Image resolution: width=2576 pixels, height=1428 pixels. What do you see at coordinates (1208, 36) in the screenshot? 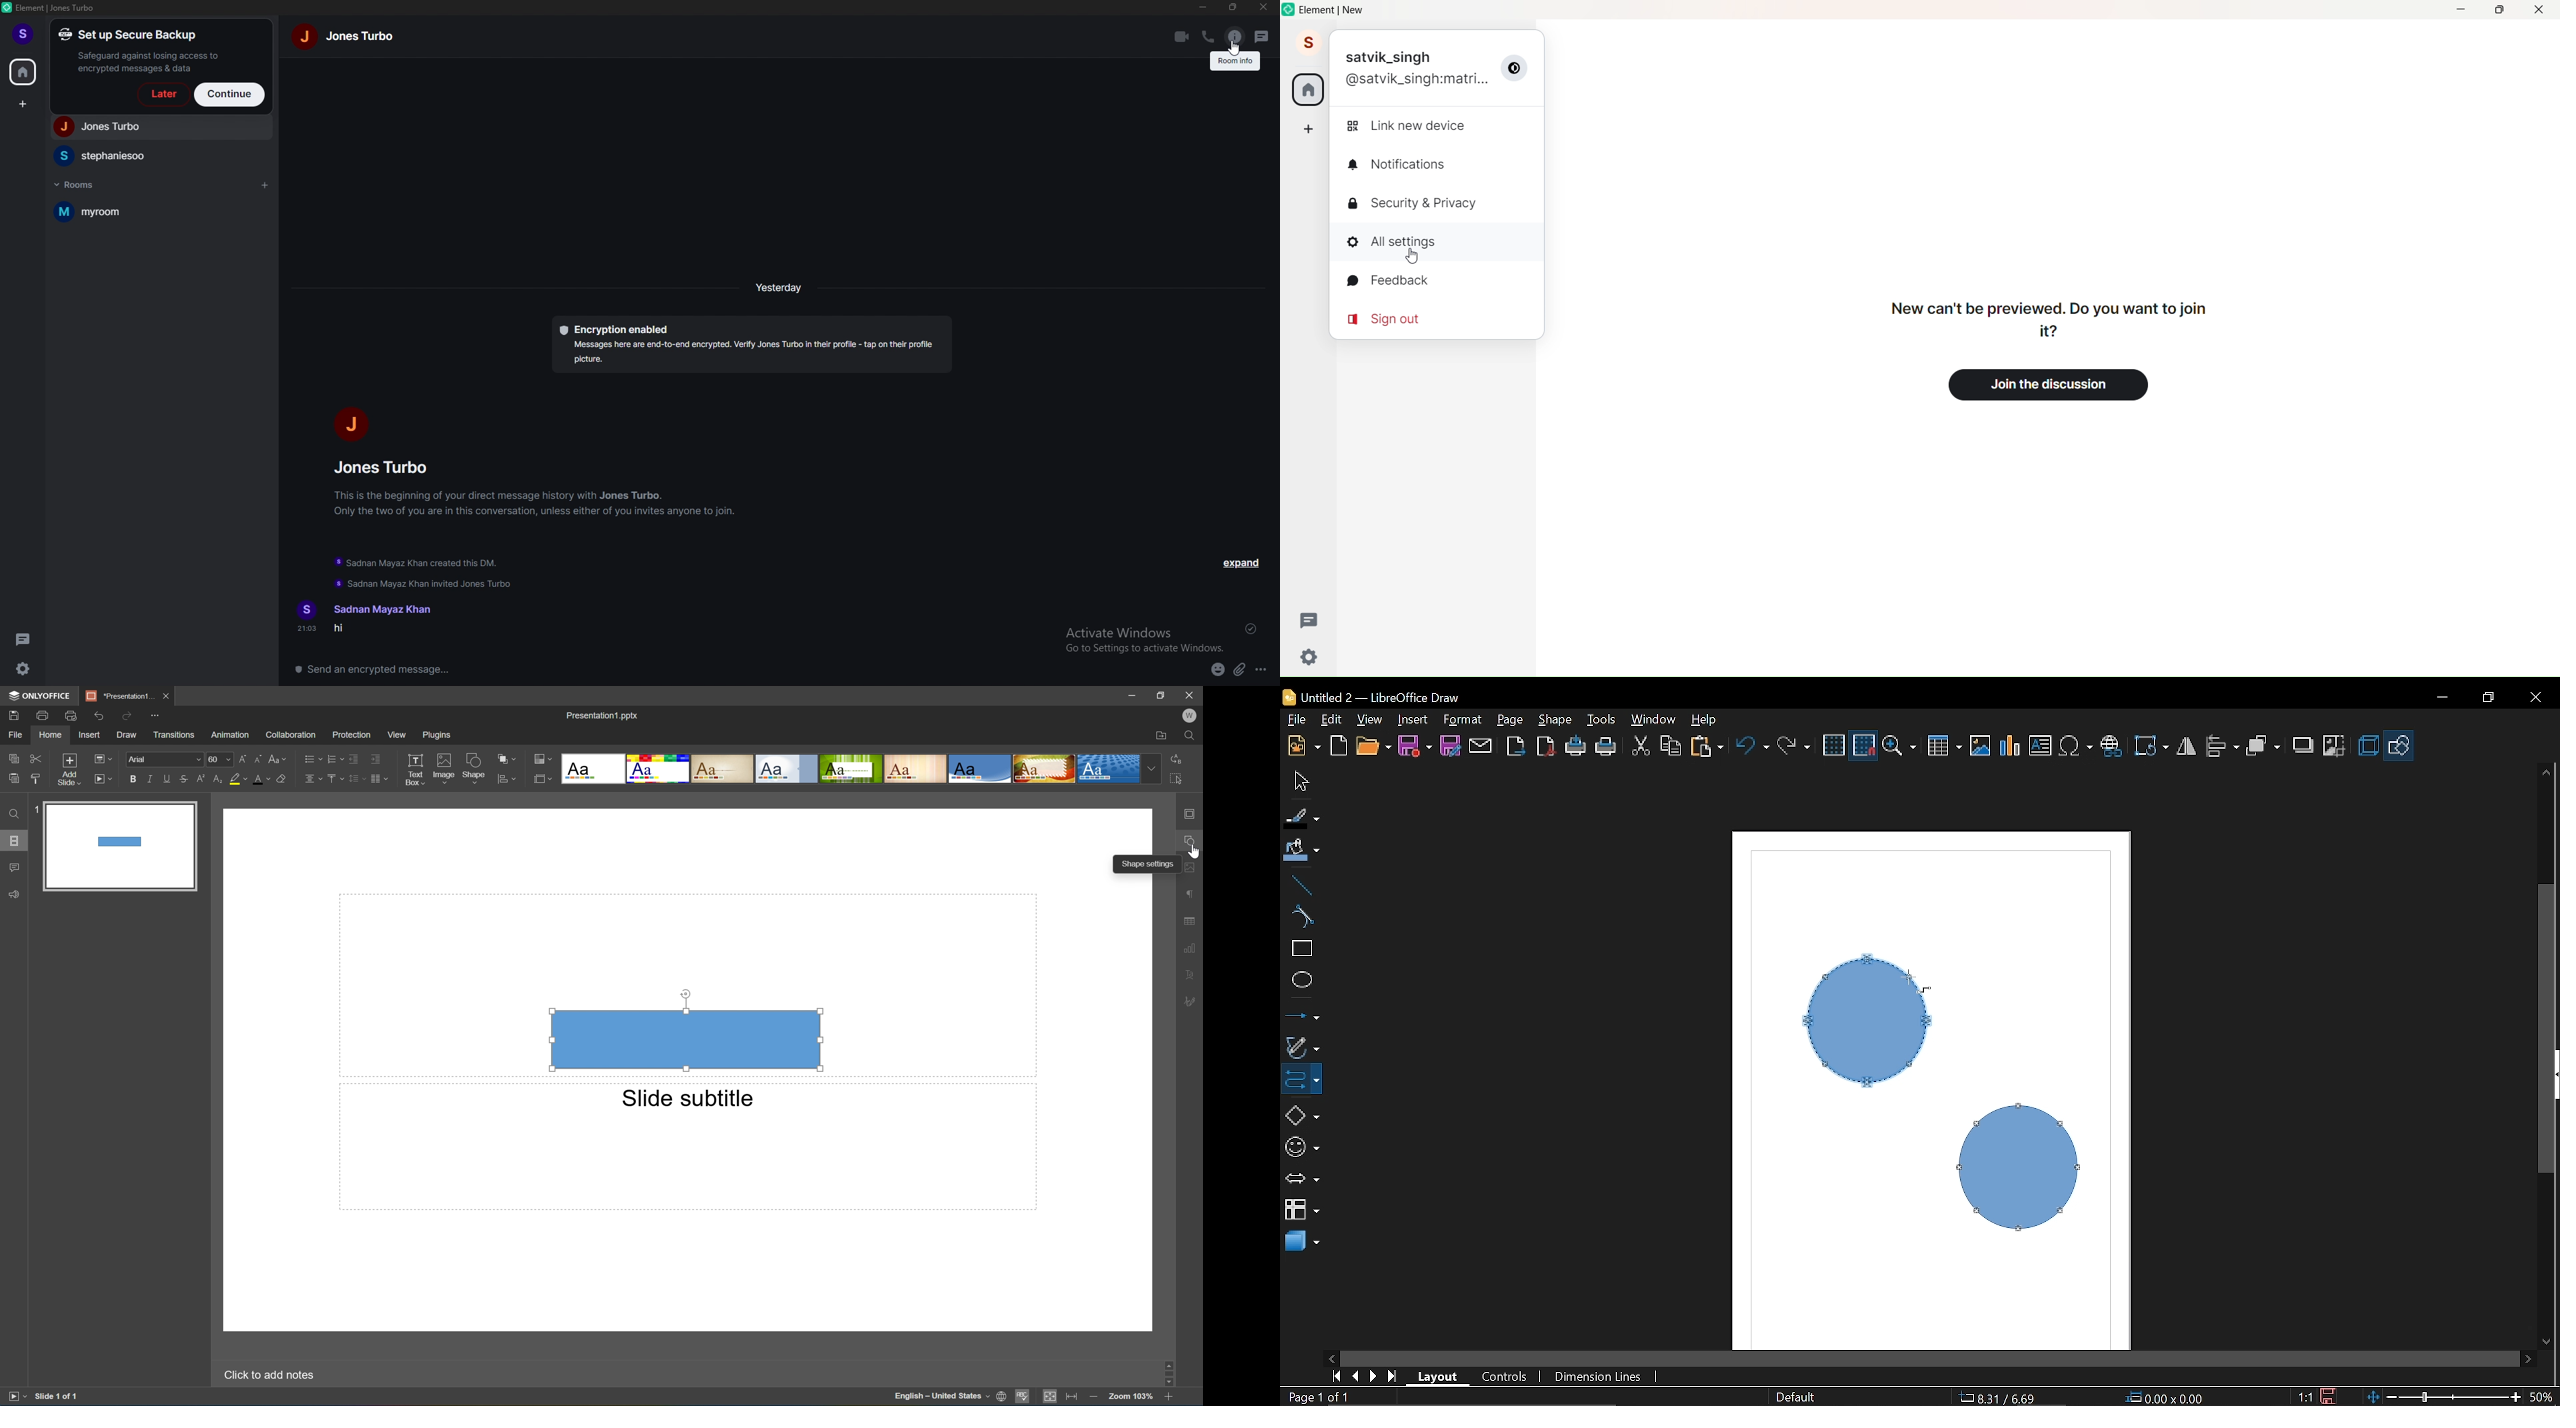
I see `voice call` at bounding box center [1208, 36].